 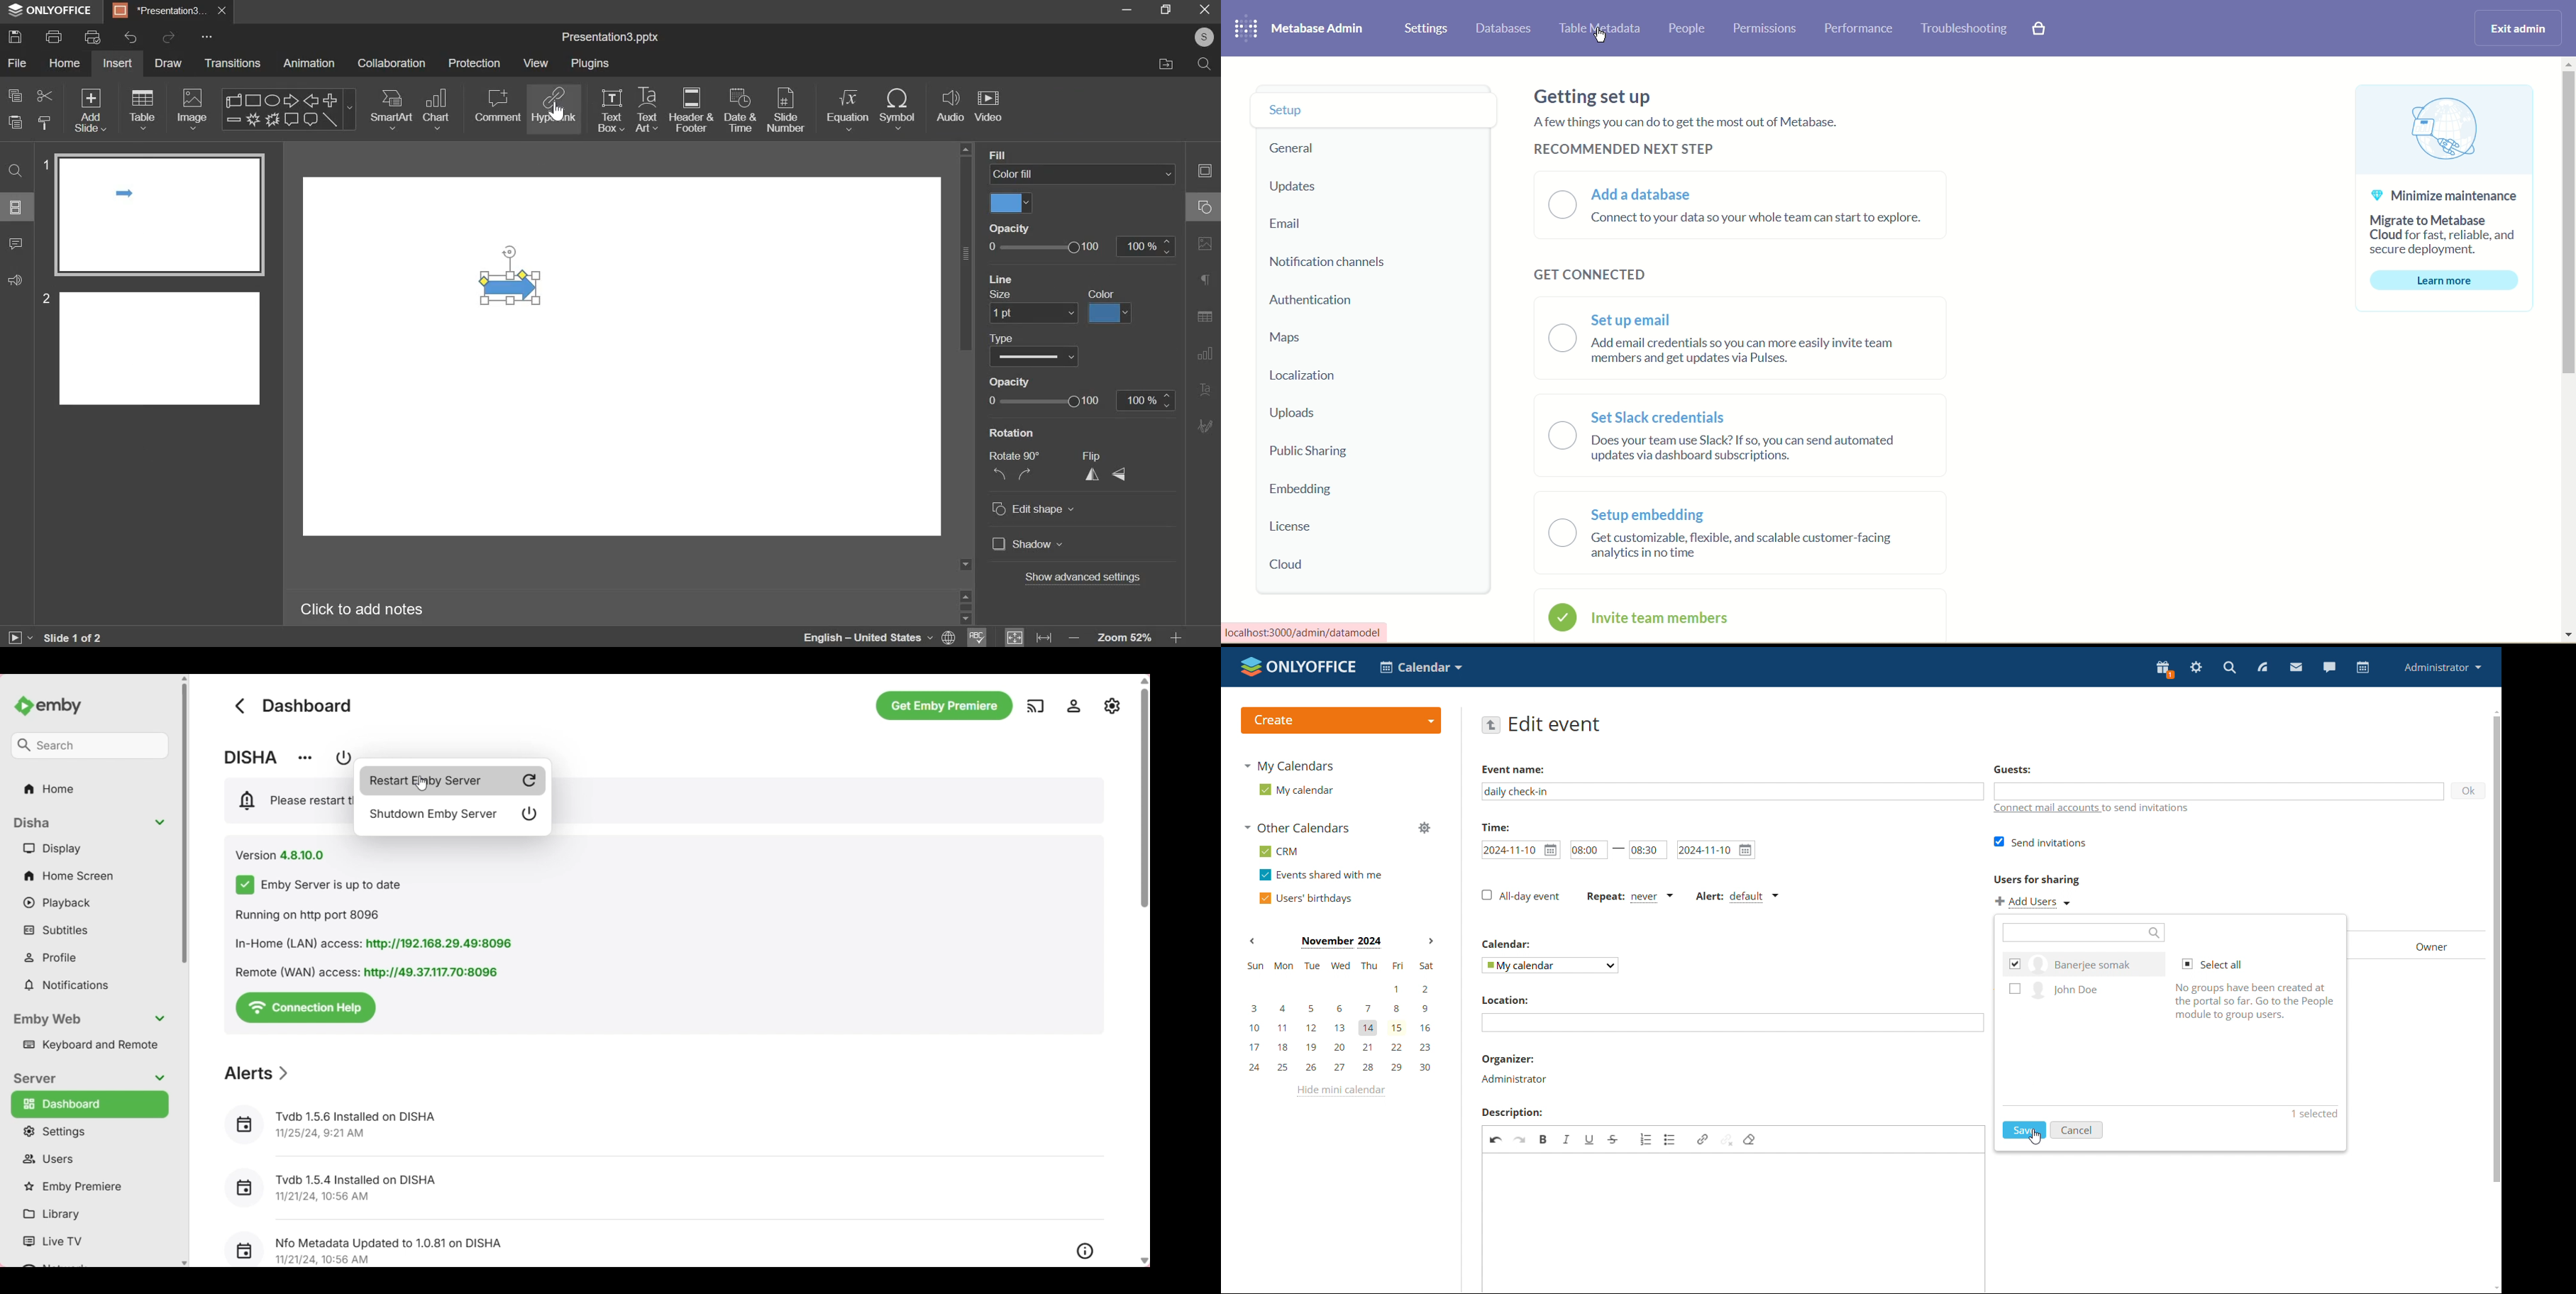 I want to click on smart art, so click(x=393, y=109).